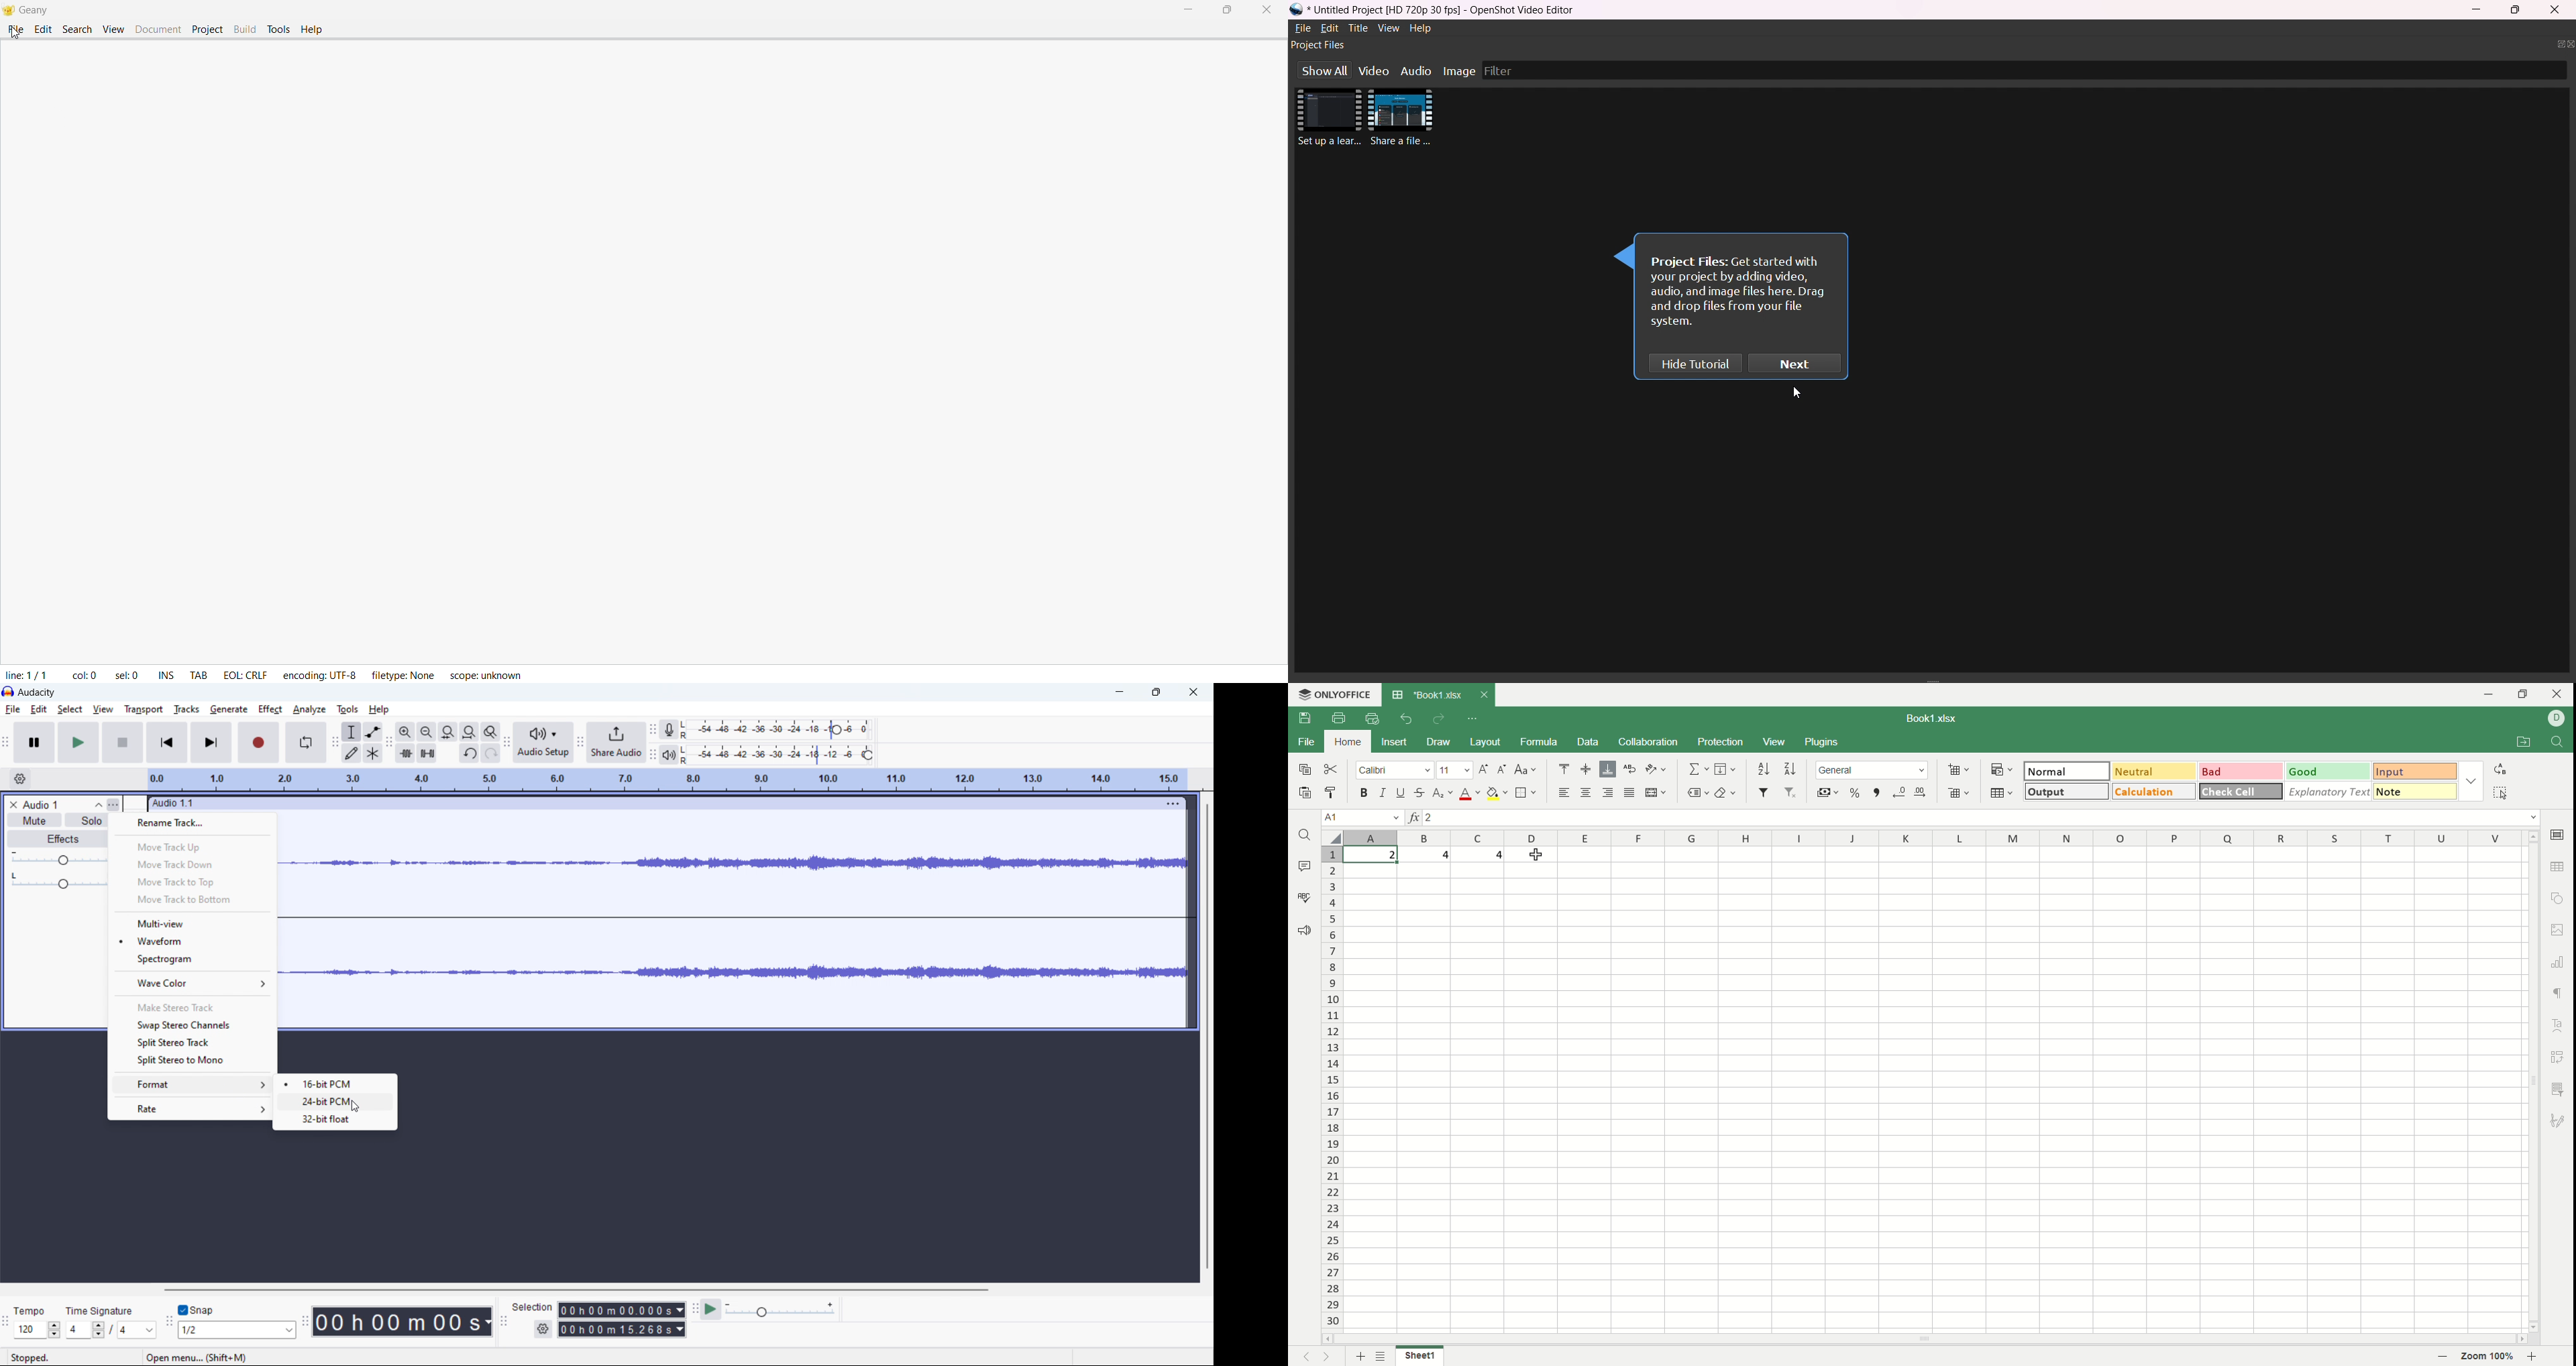  Describe the element at coordinates (1382, 1356) in the screenshot. I see `sheet list` at that location.